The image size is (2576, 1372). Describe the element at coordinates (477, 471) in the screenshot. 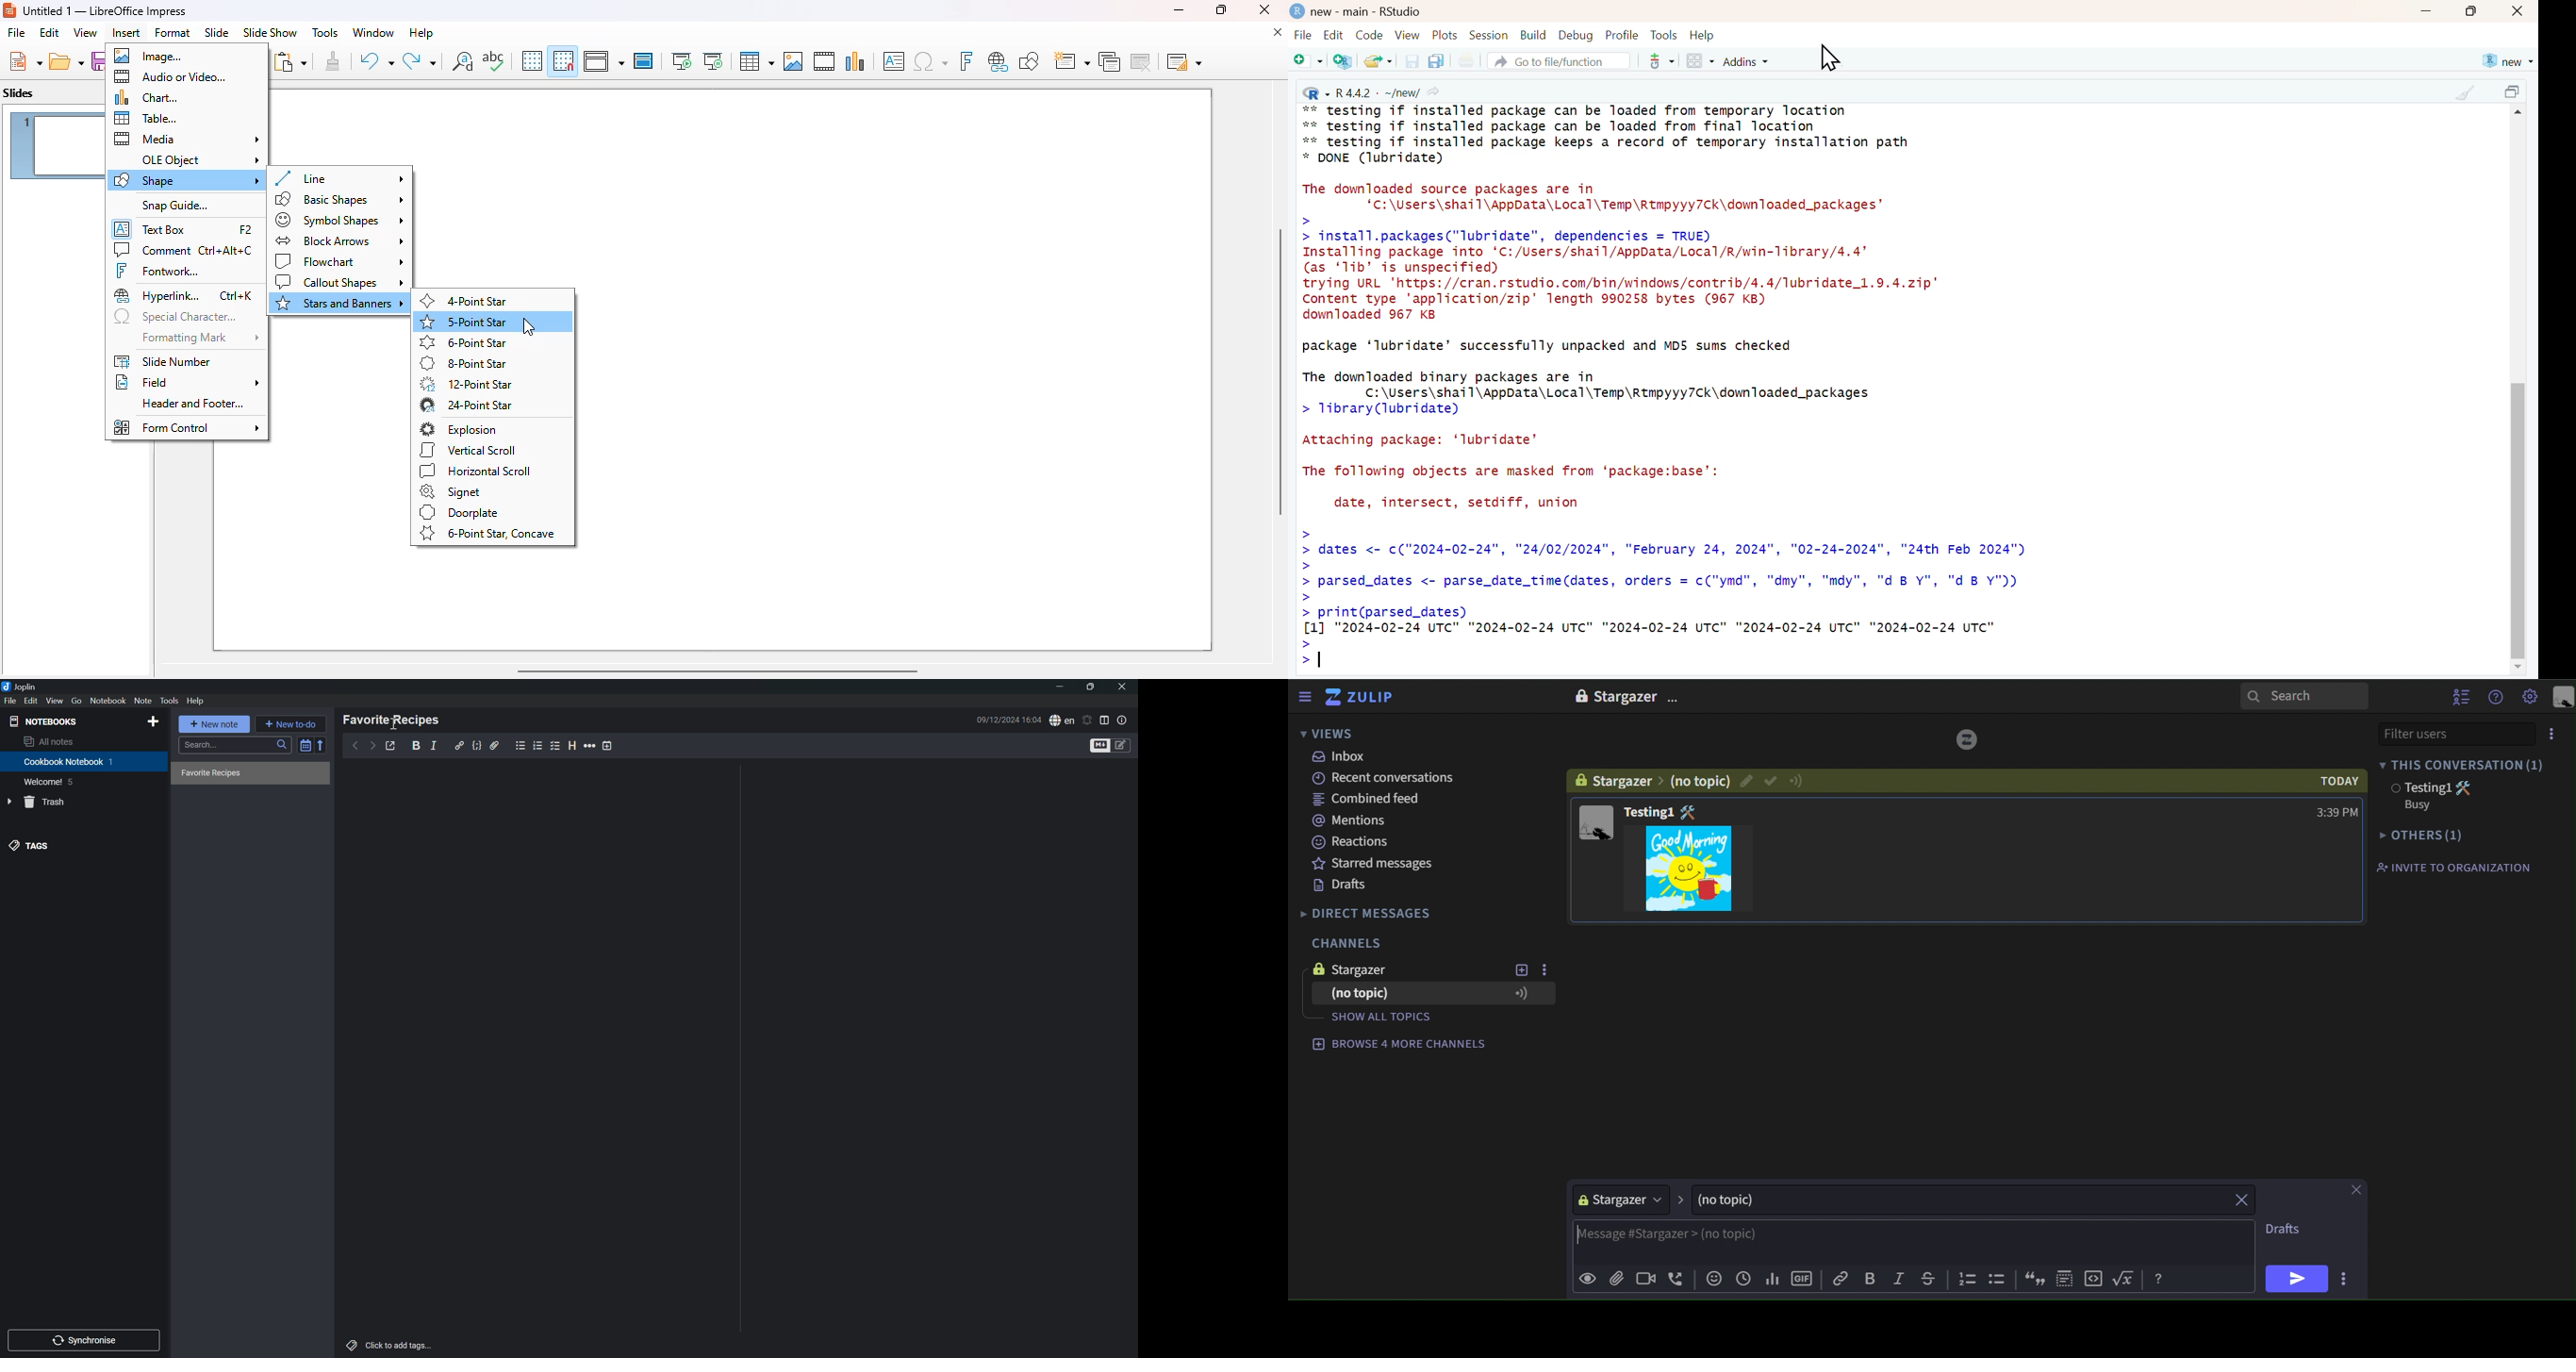

I see `horizontal scroll` at that location.